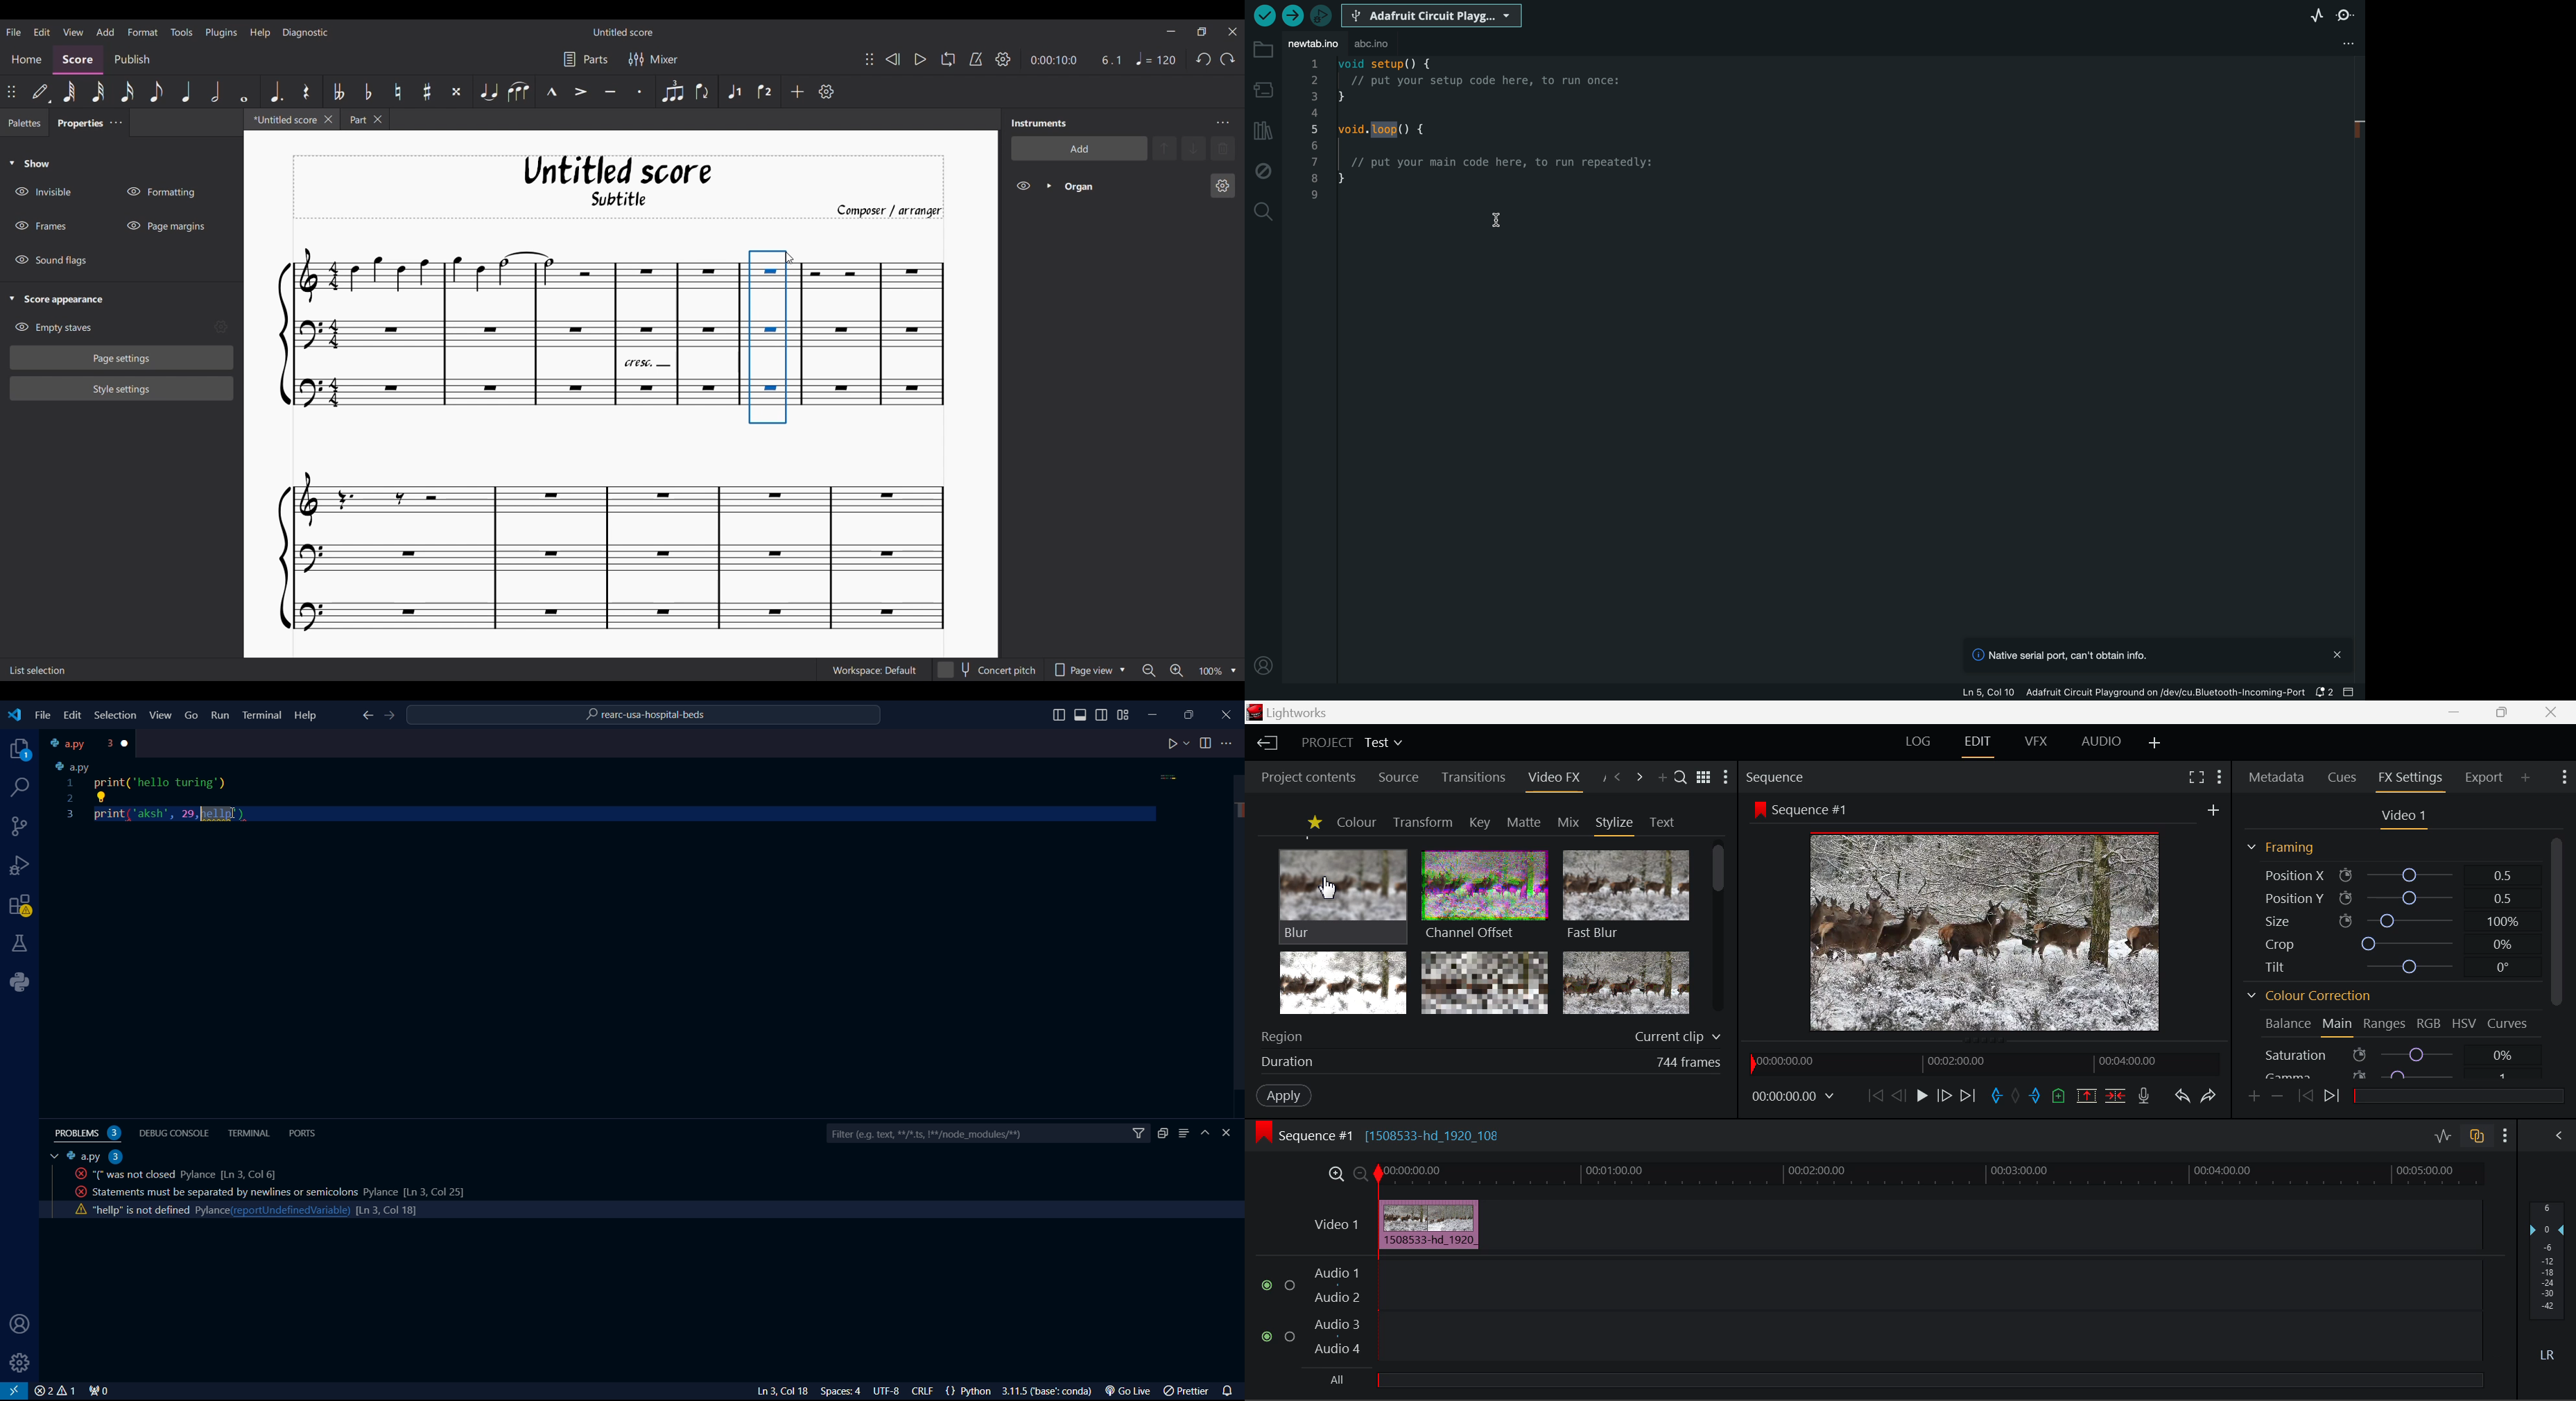  What do you see at coordinates (1292, 713) in the screenshot?
I see `Window Title` at bounding box center [1292, 713].